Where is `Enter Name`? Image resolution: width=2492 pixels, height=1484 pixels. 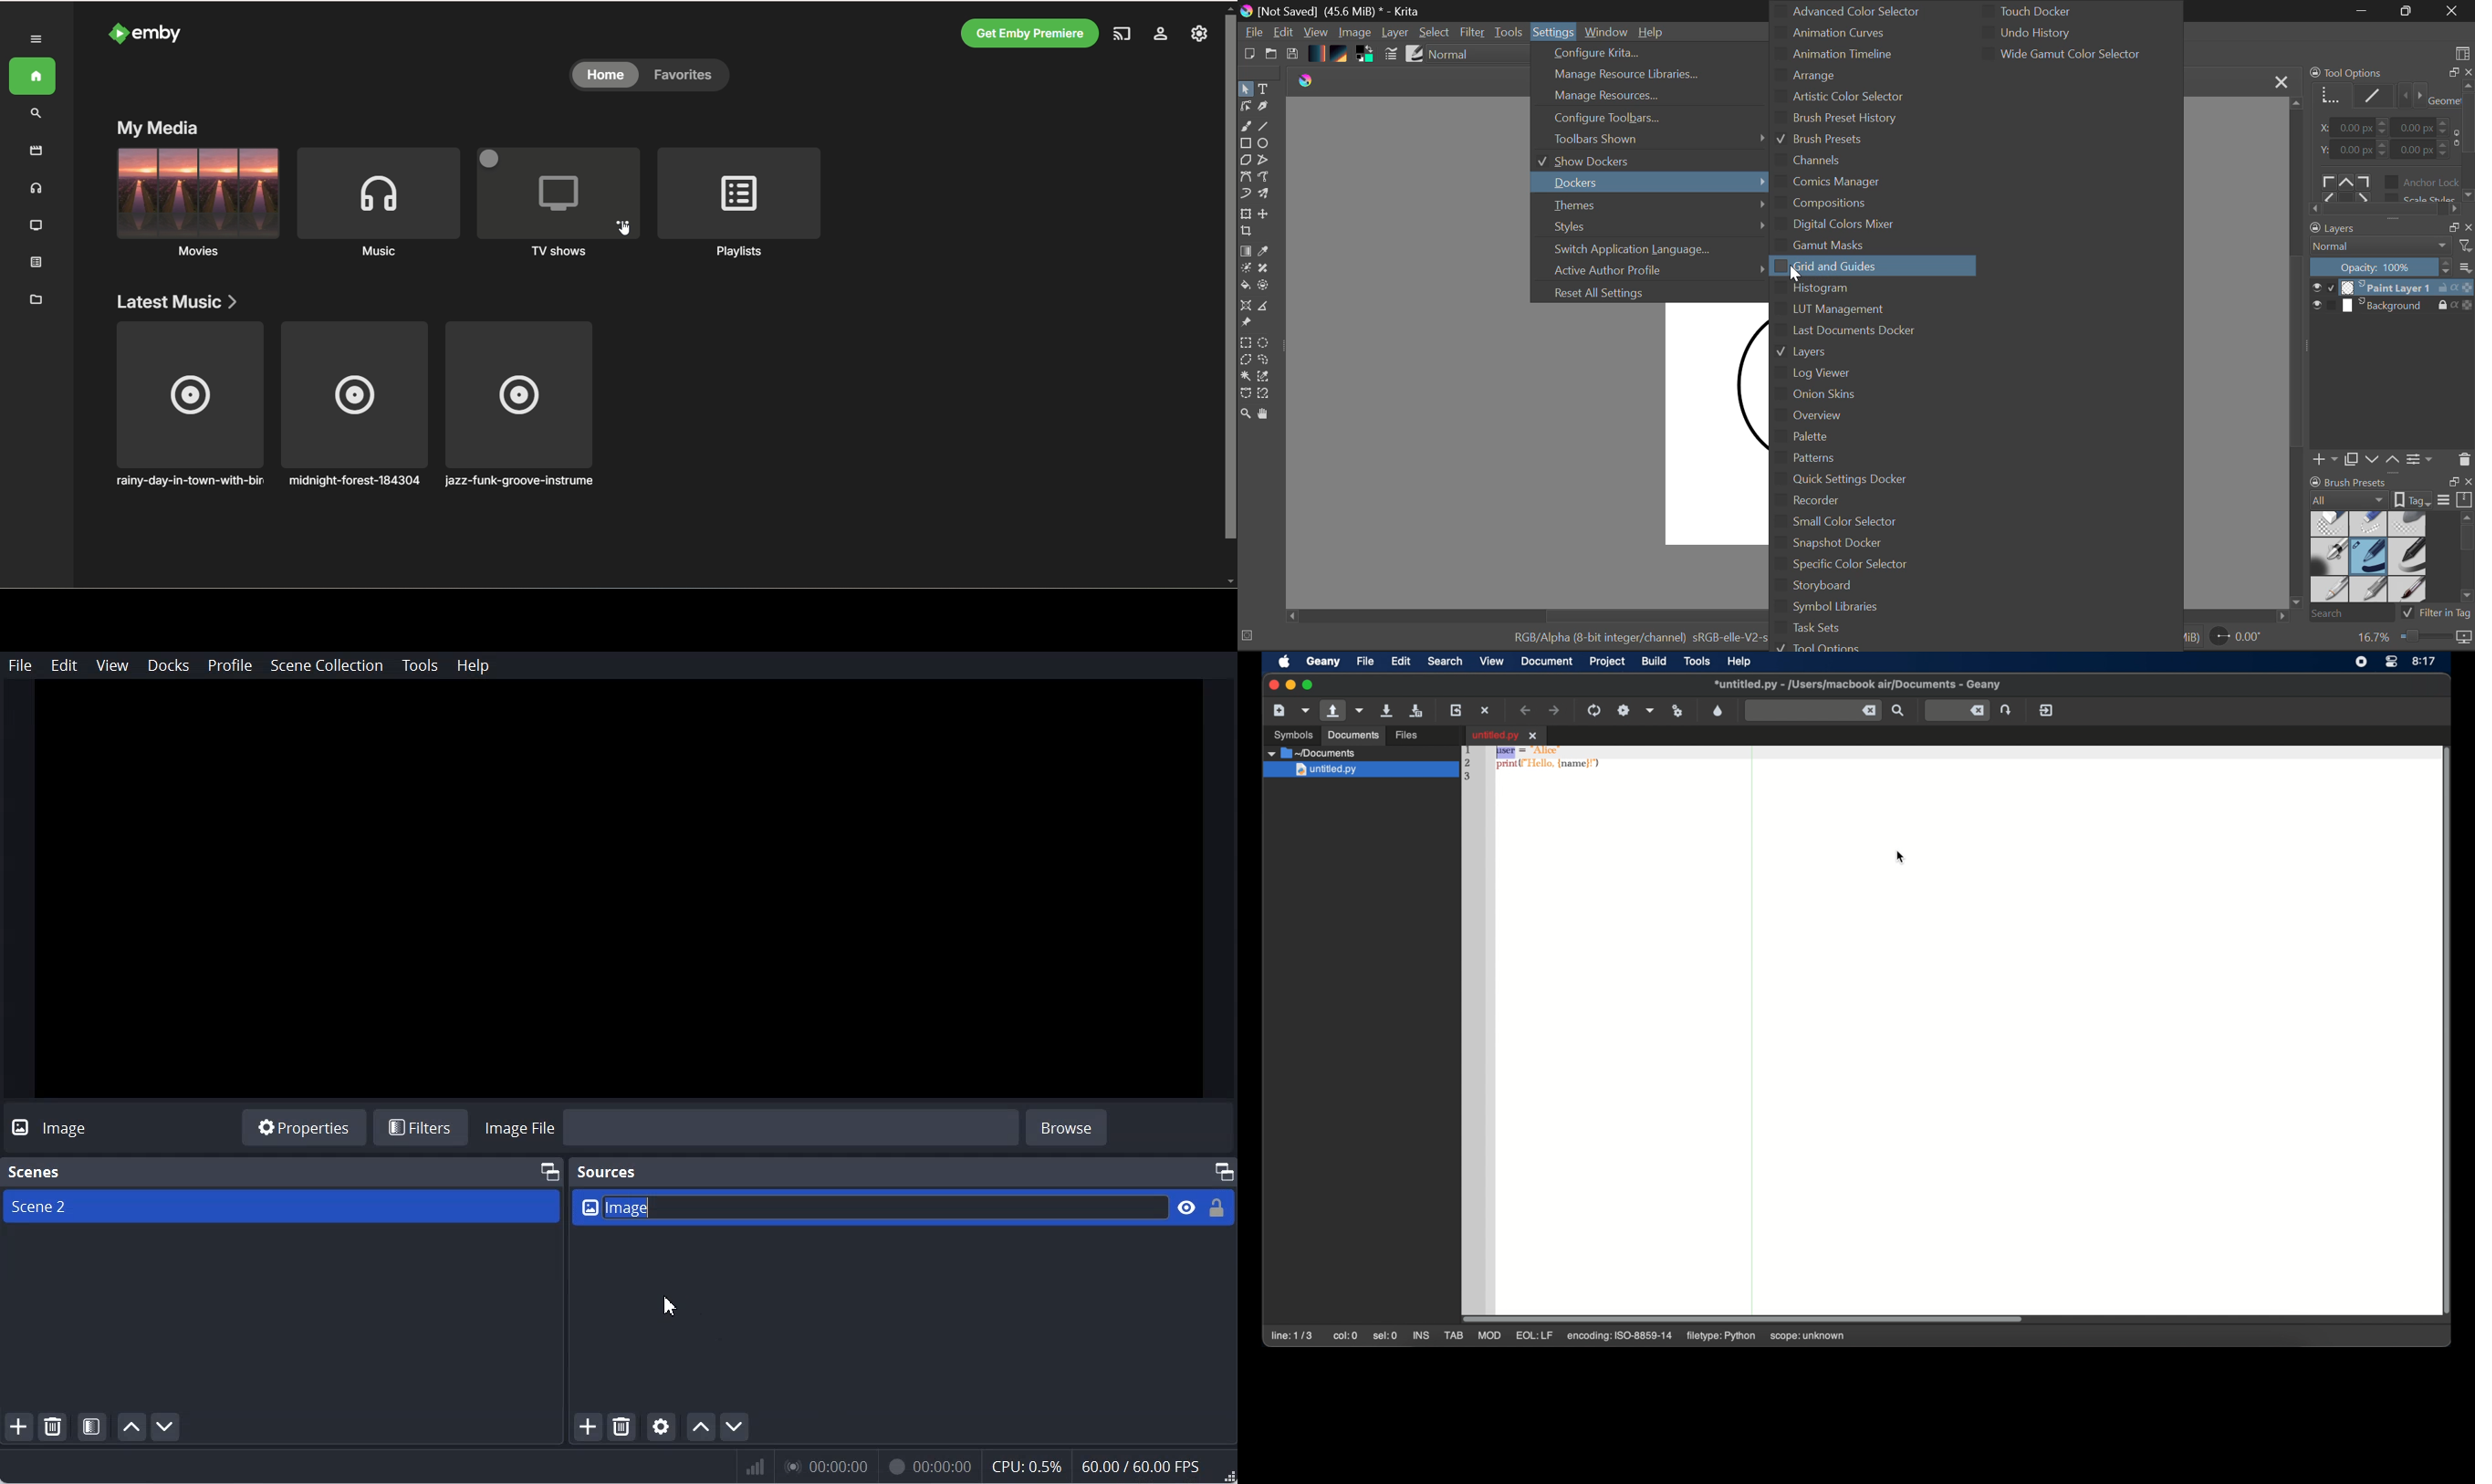 Enter Name is located at coordinates (869, 1207).